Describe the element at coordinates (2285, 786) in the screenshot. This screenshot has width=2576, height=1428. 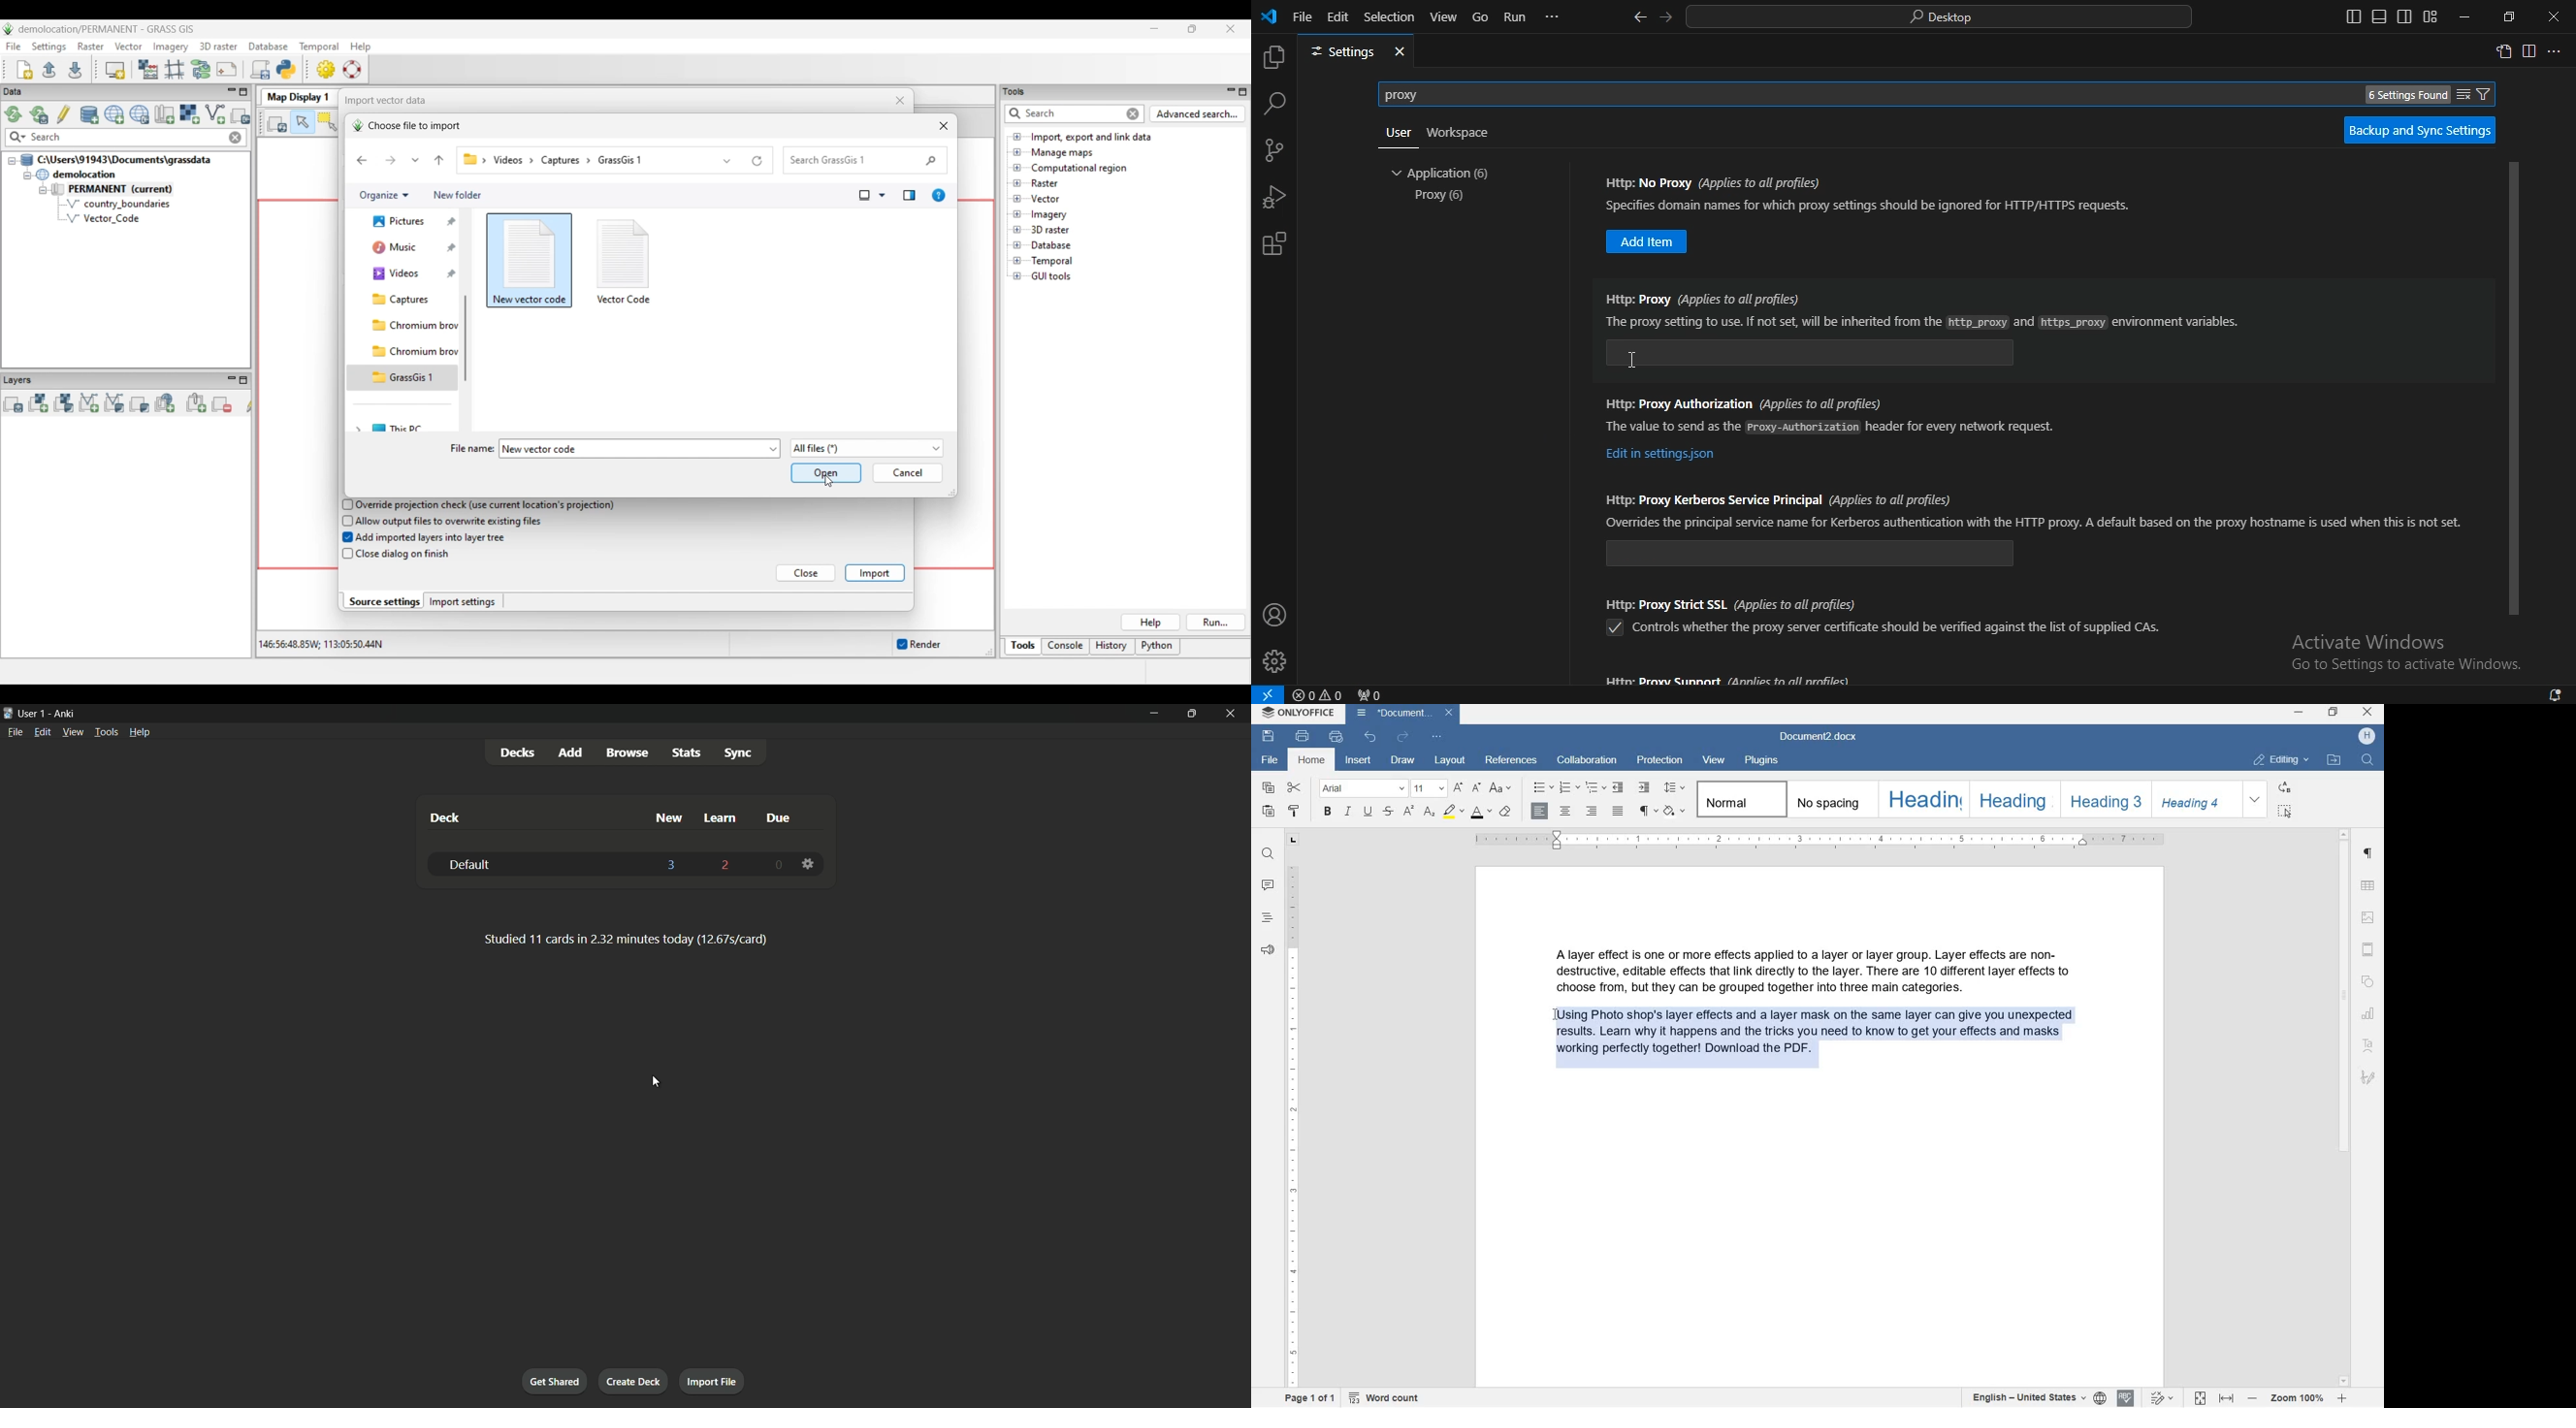
I see `REPLACE` at that location.